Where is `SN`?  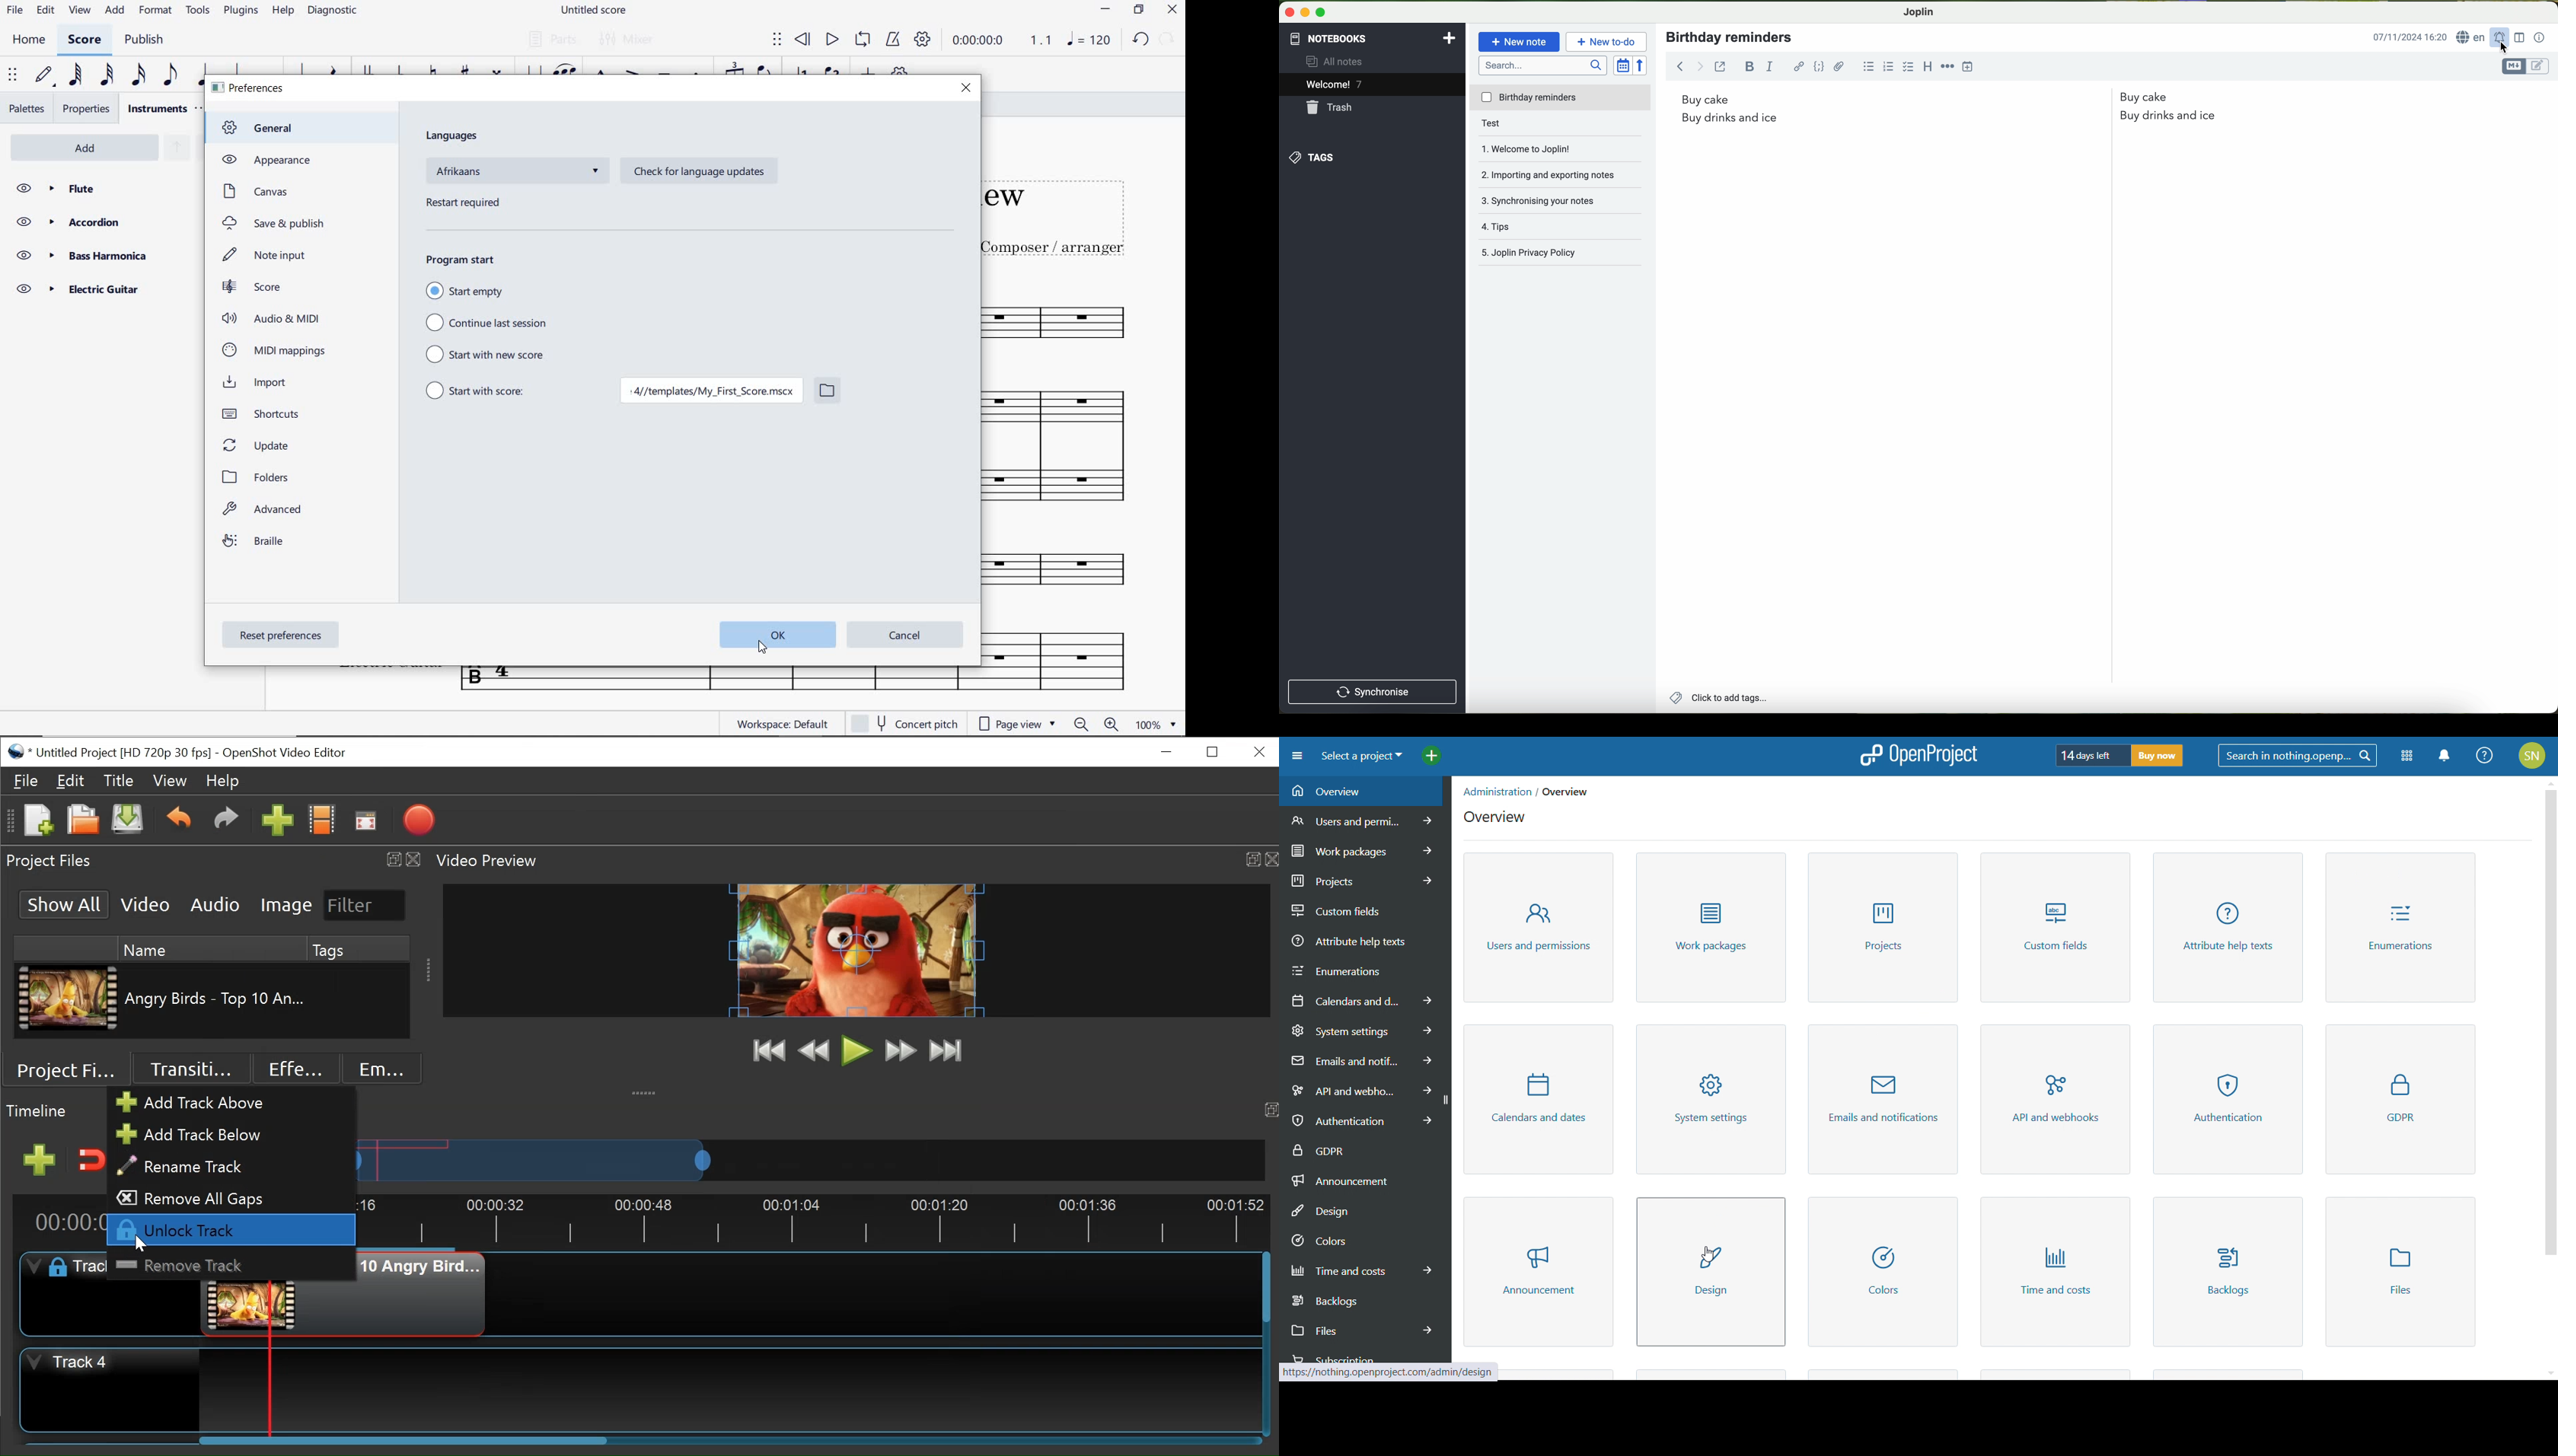 SN is located at coordinates (2534, 754).